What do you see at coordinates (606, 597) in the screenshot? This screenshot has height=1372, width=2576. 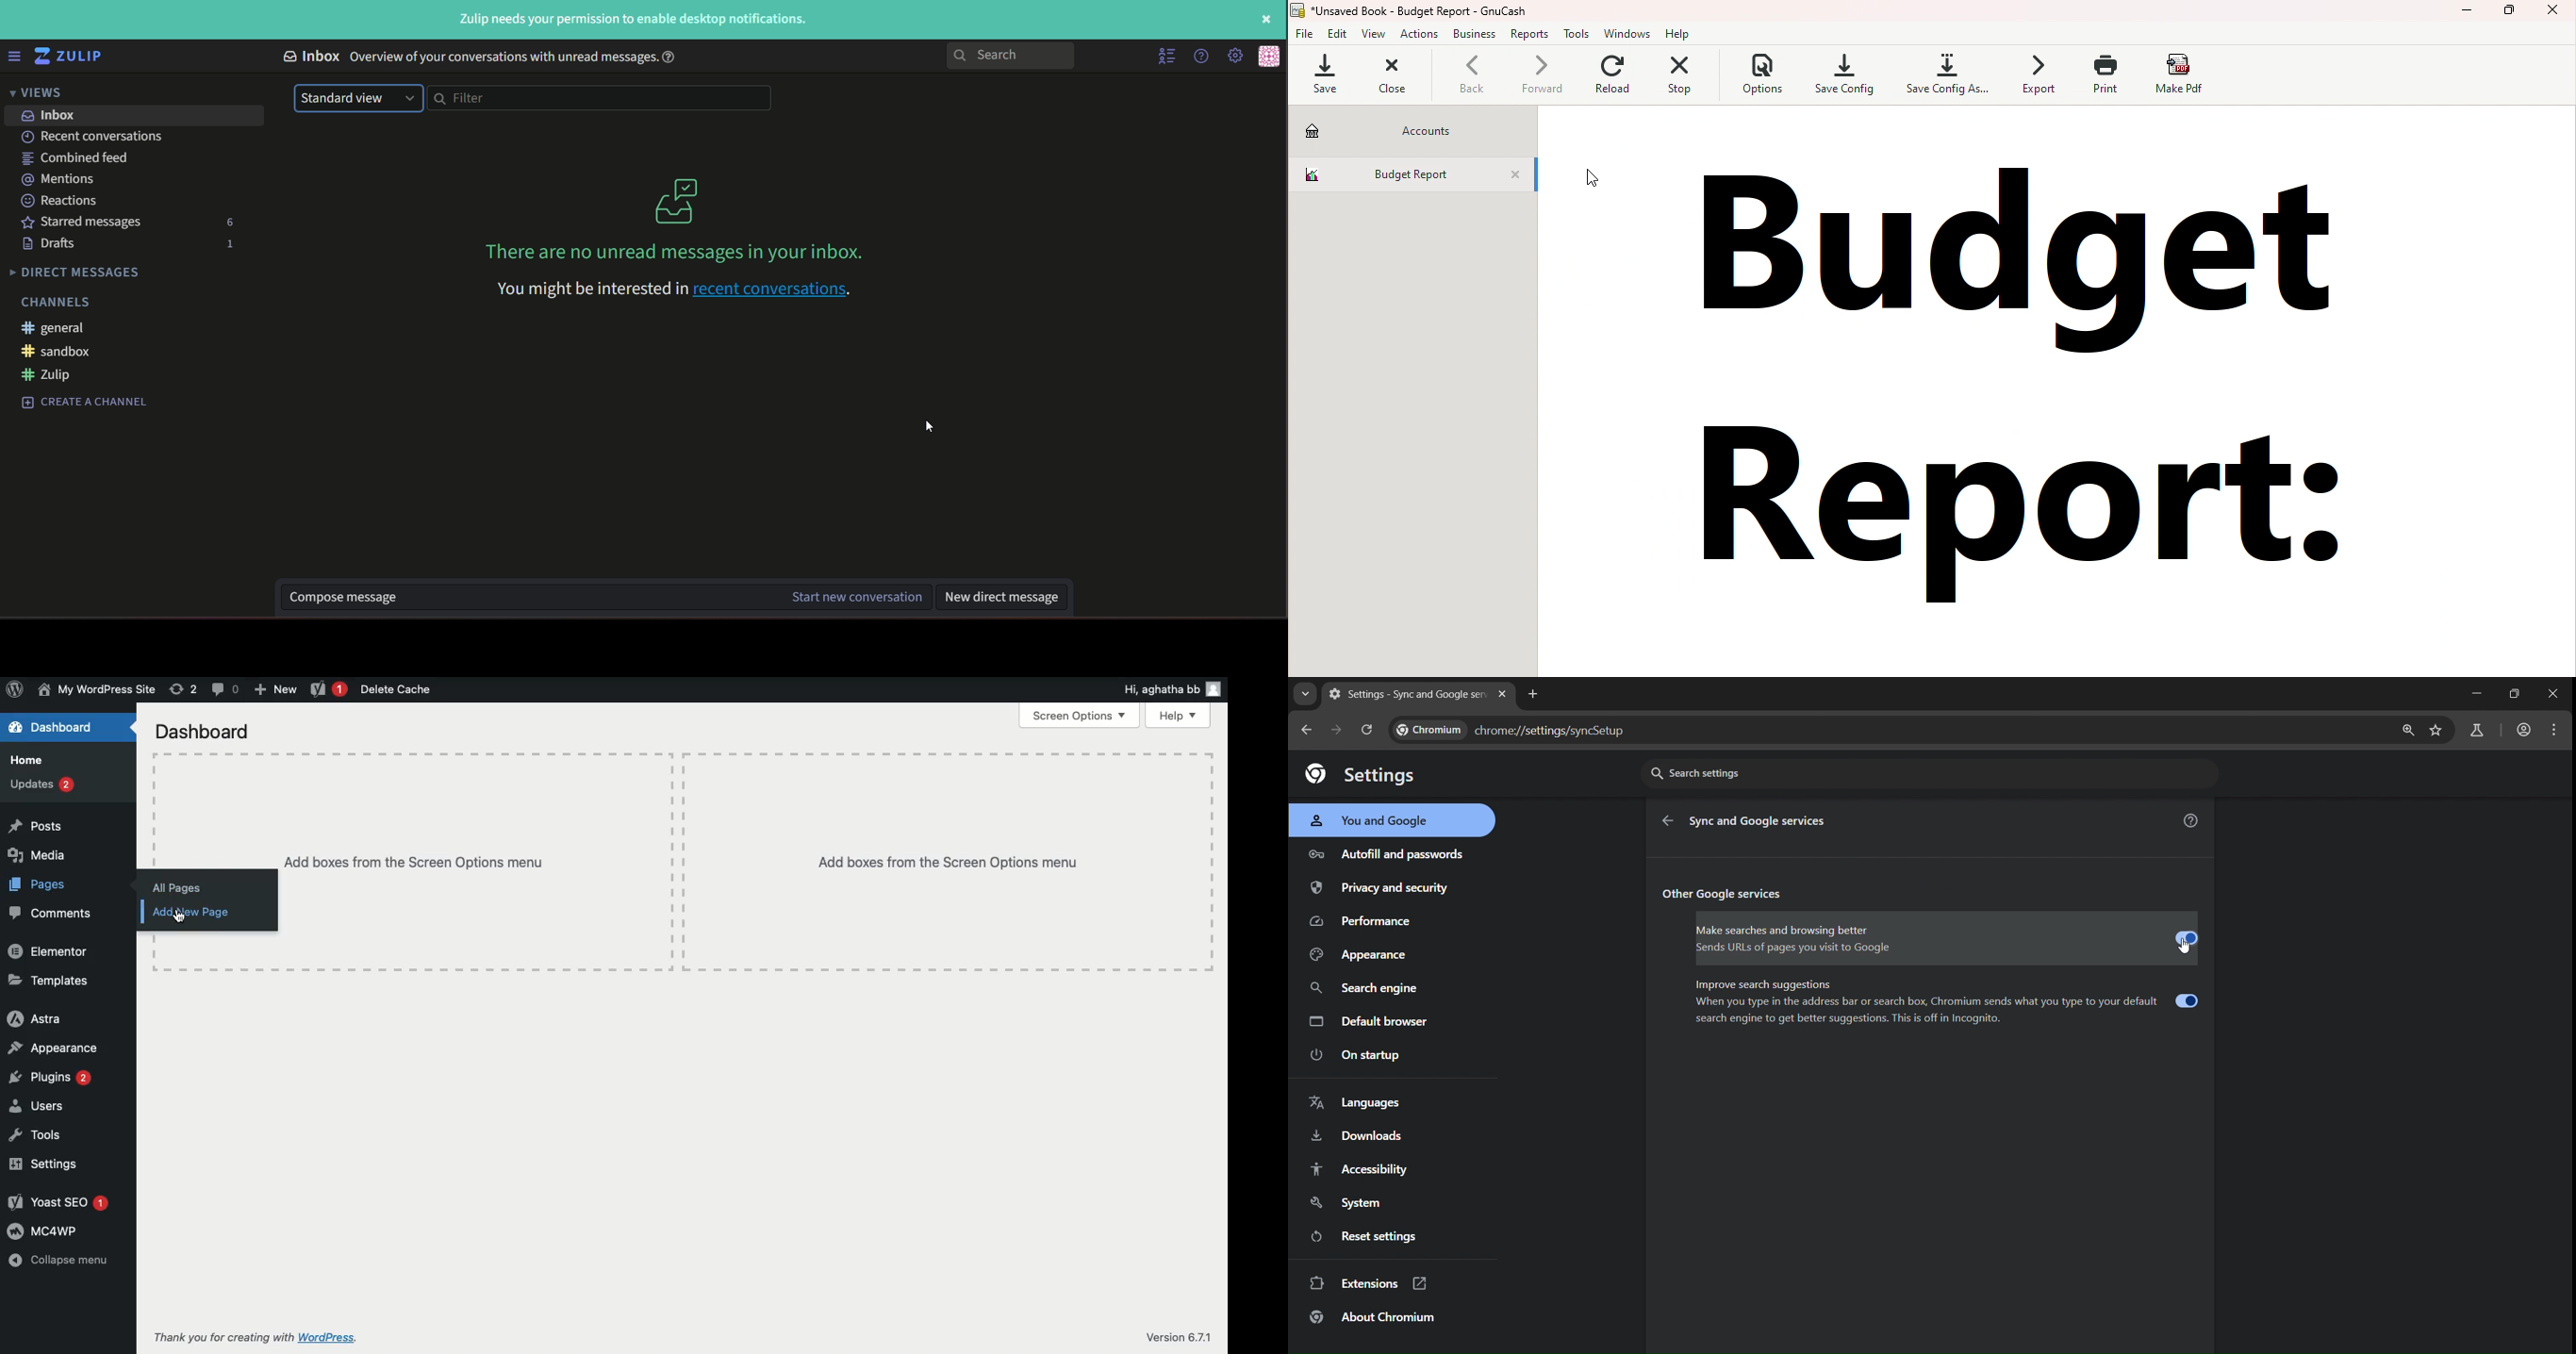 I see `text box` at bounding box center [606, 597].